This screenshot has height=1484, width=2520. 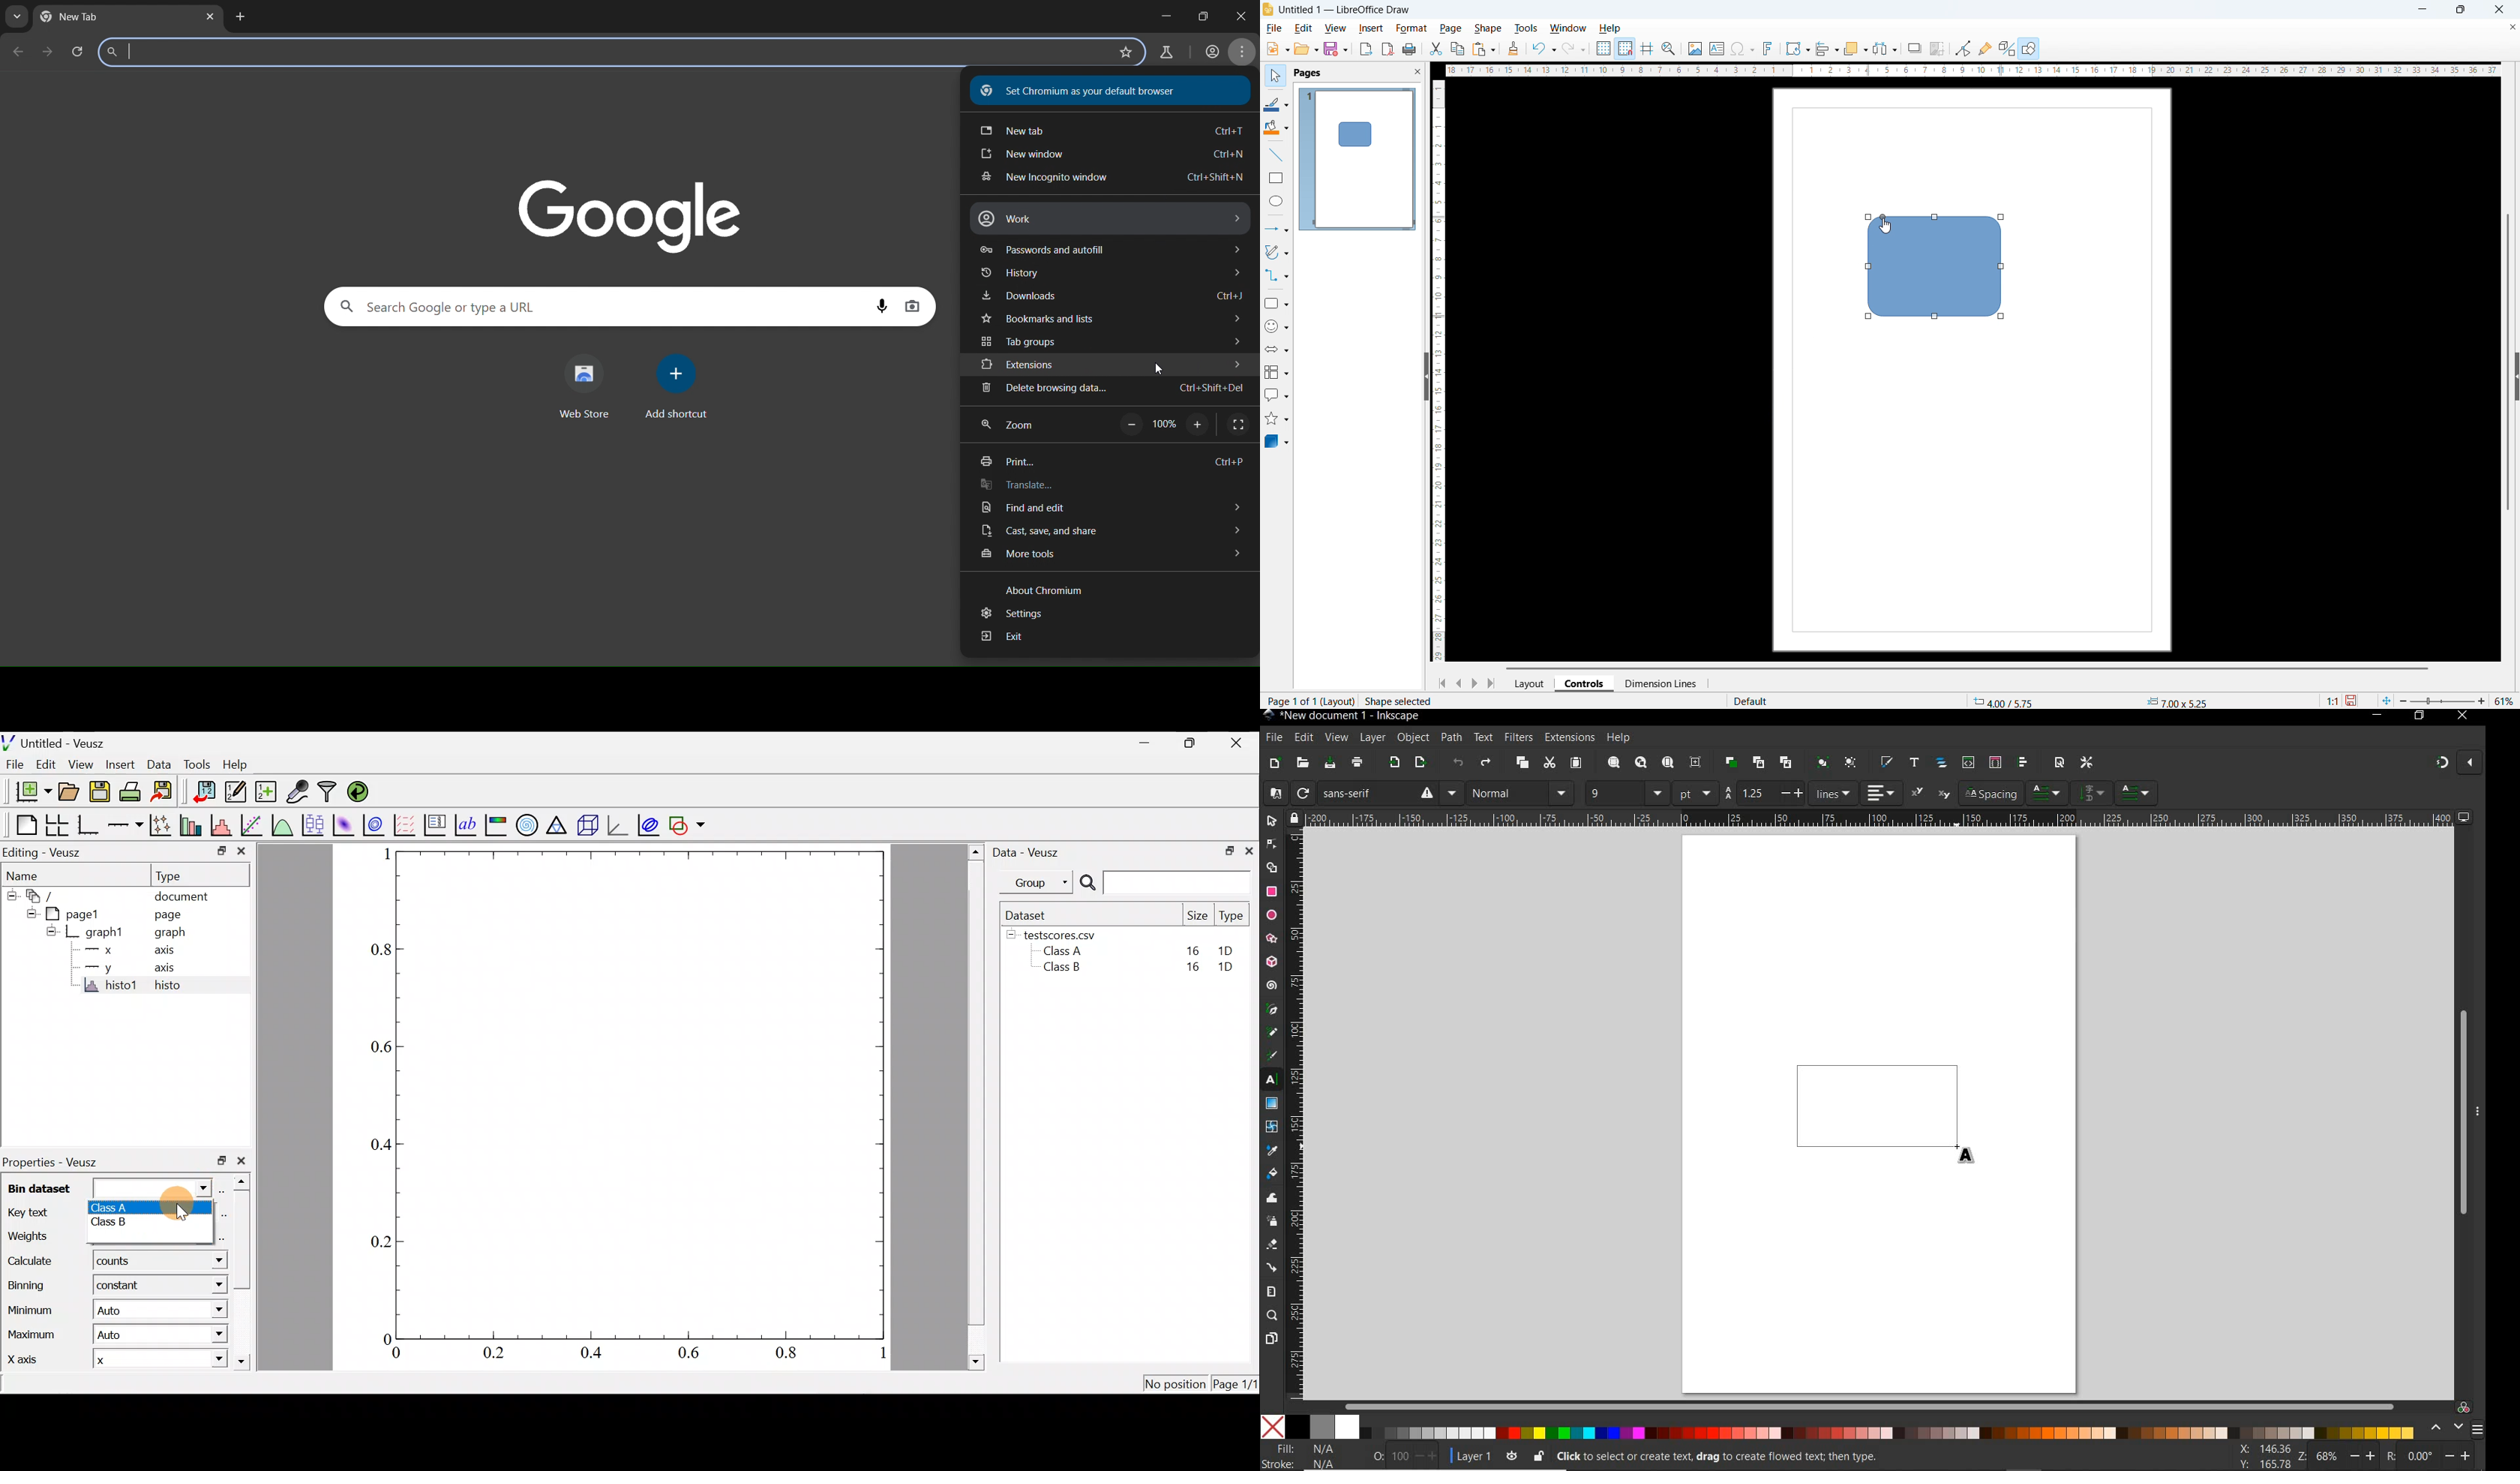 I want to click on toggle point edit mode, so click(x=1964, y=47).